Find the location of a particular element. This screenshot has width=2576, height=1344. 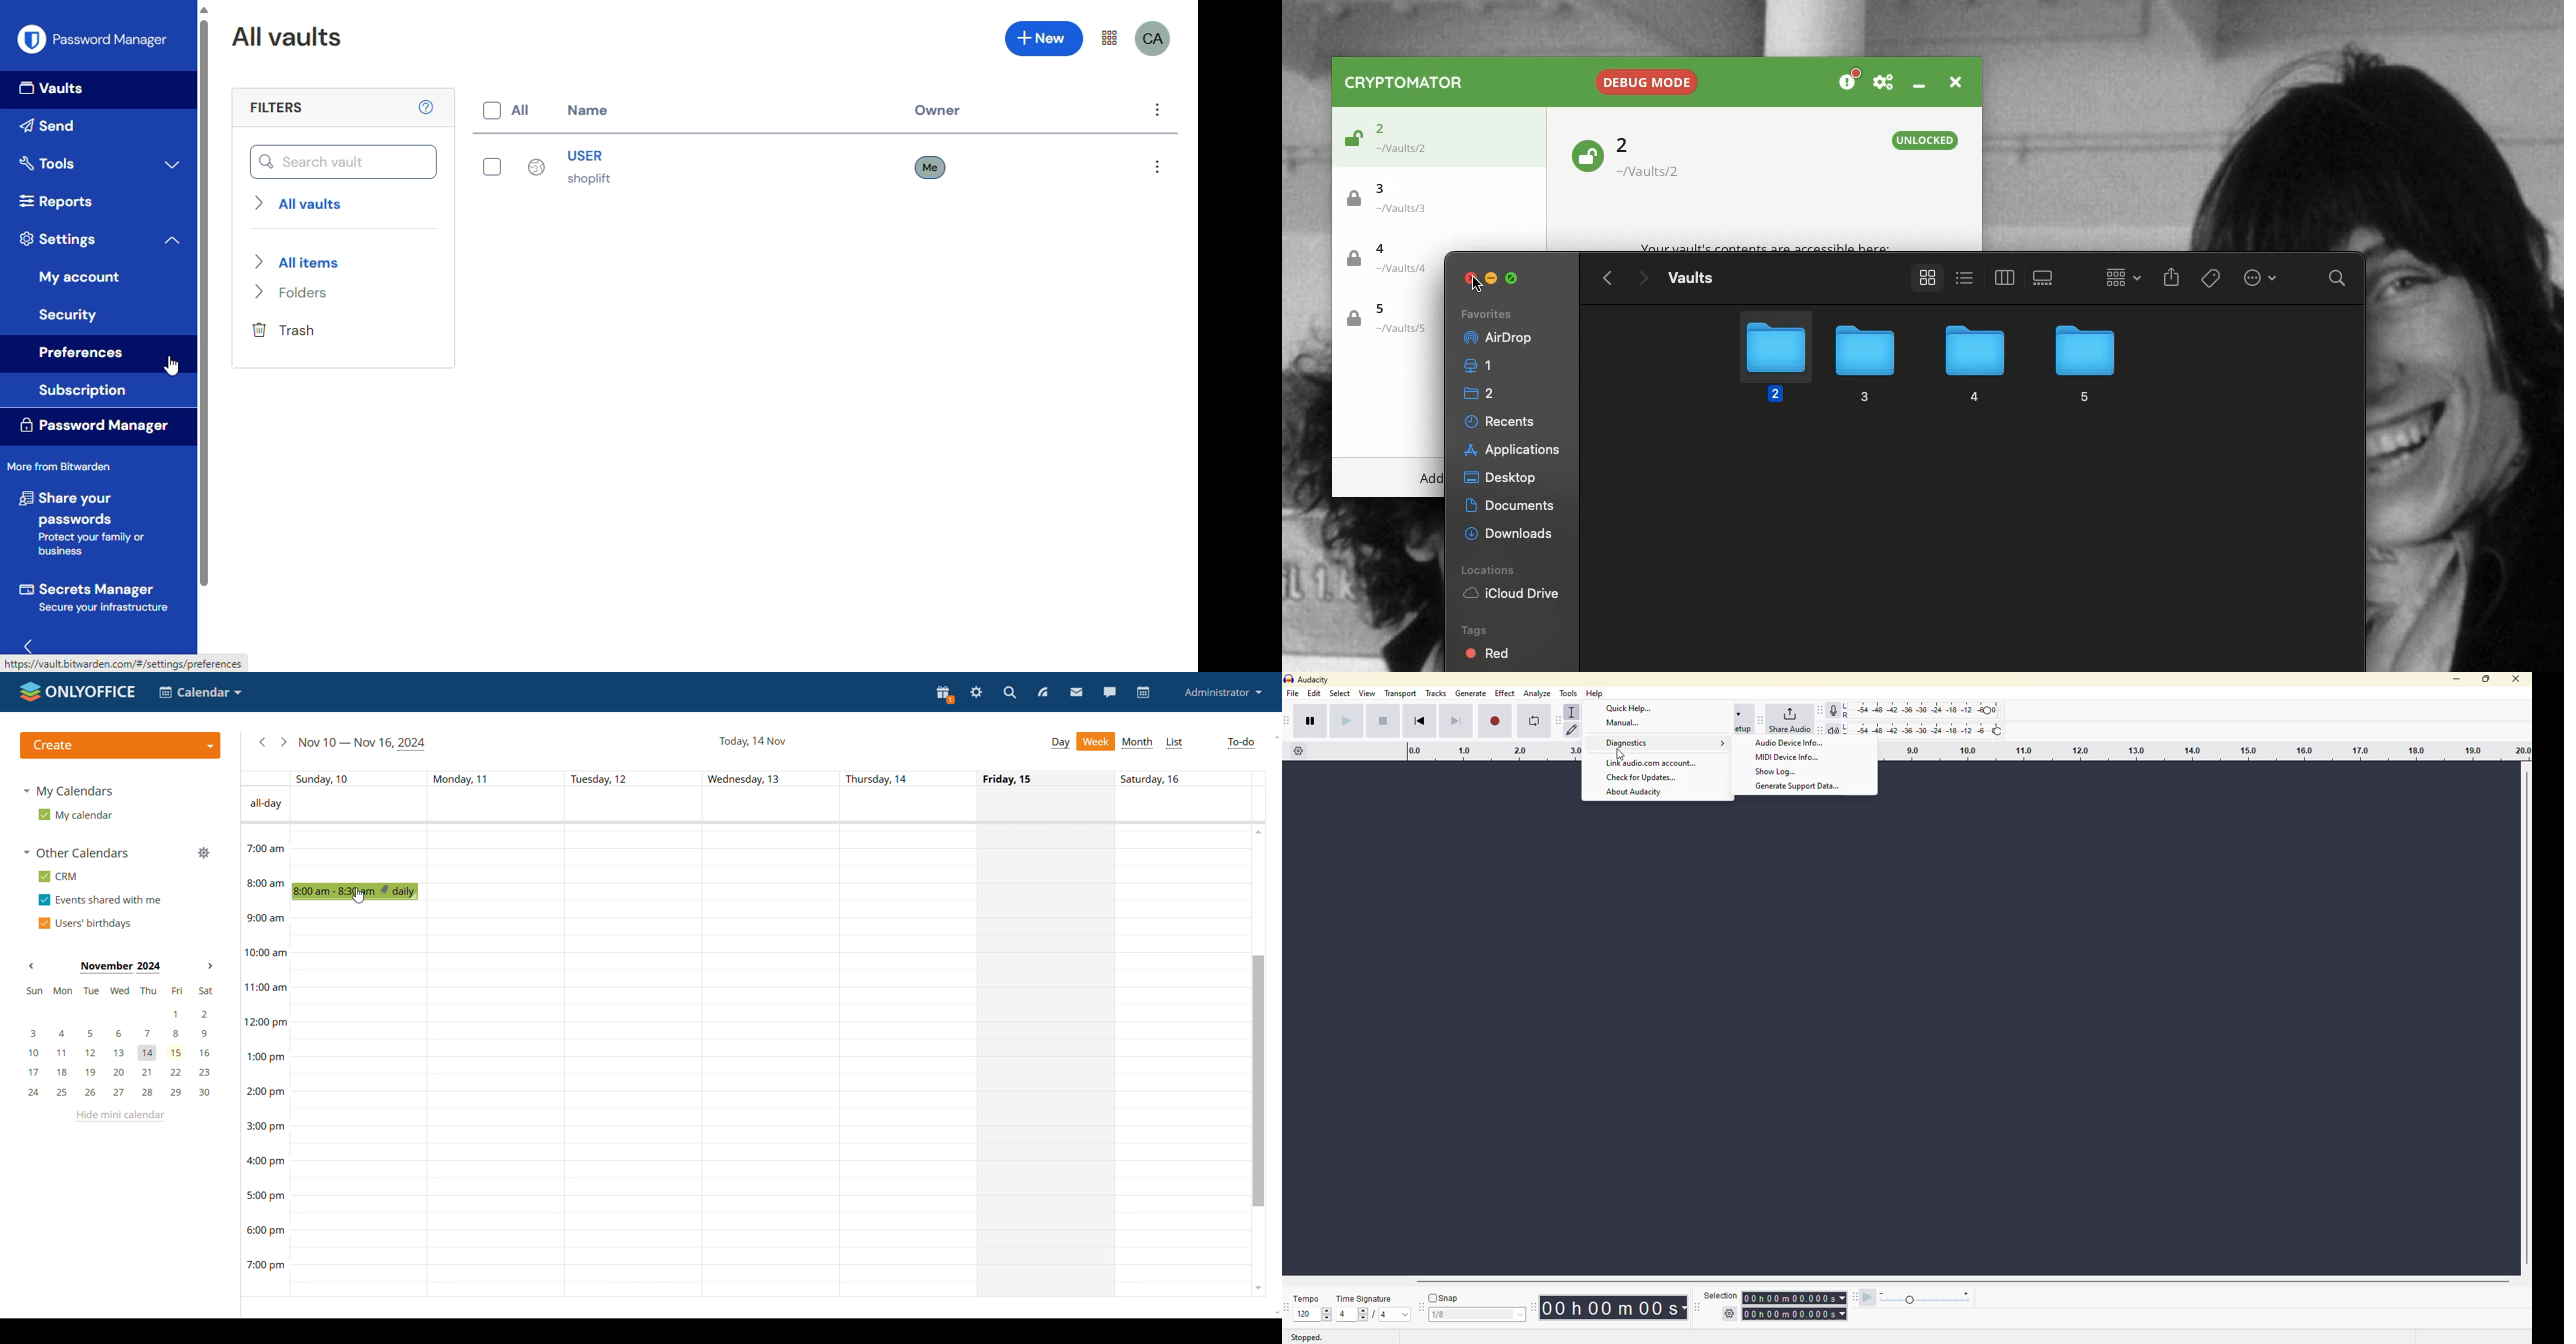

Favorites list is located at coordinates (1485, 315).